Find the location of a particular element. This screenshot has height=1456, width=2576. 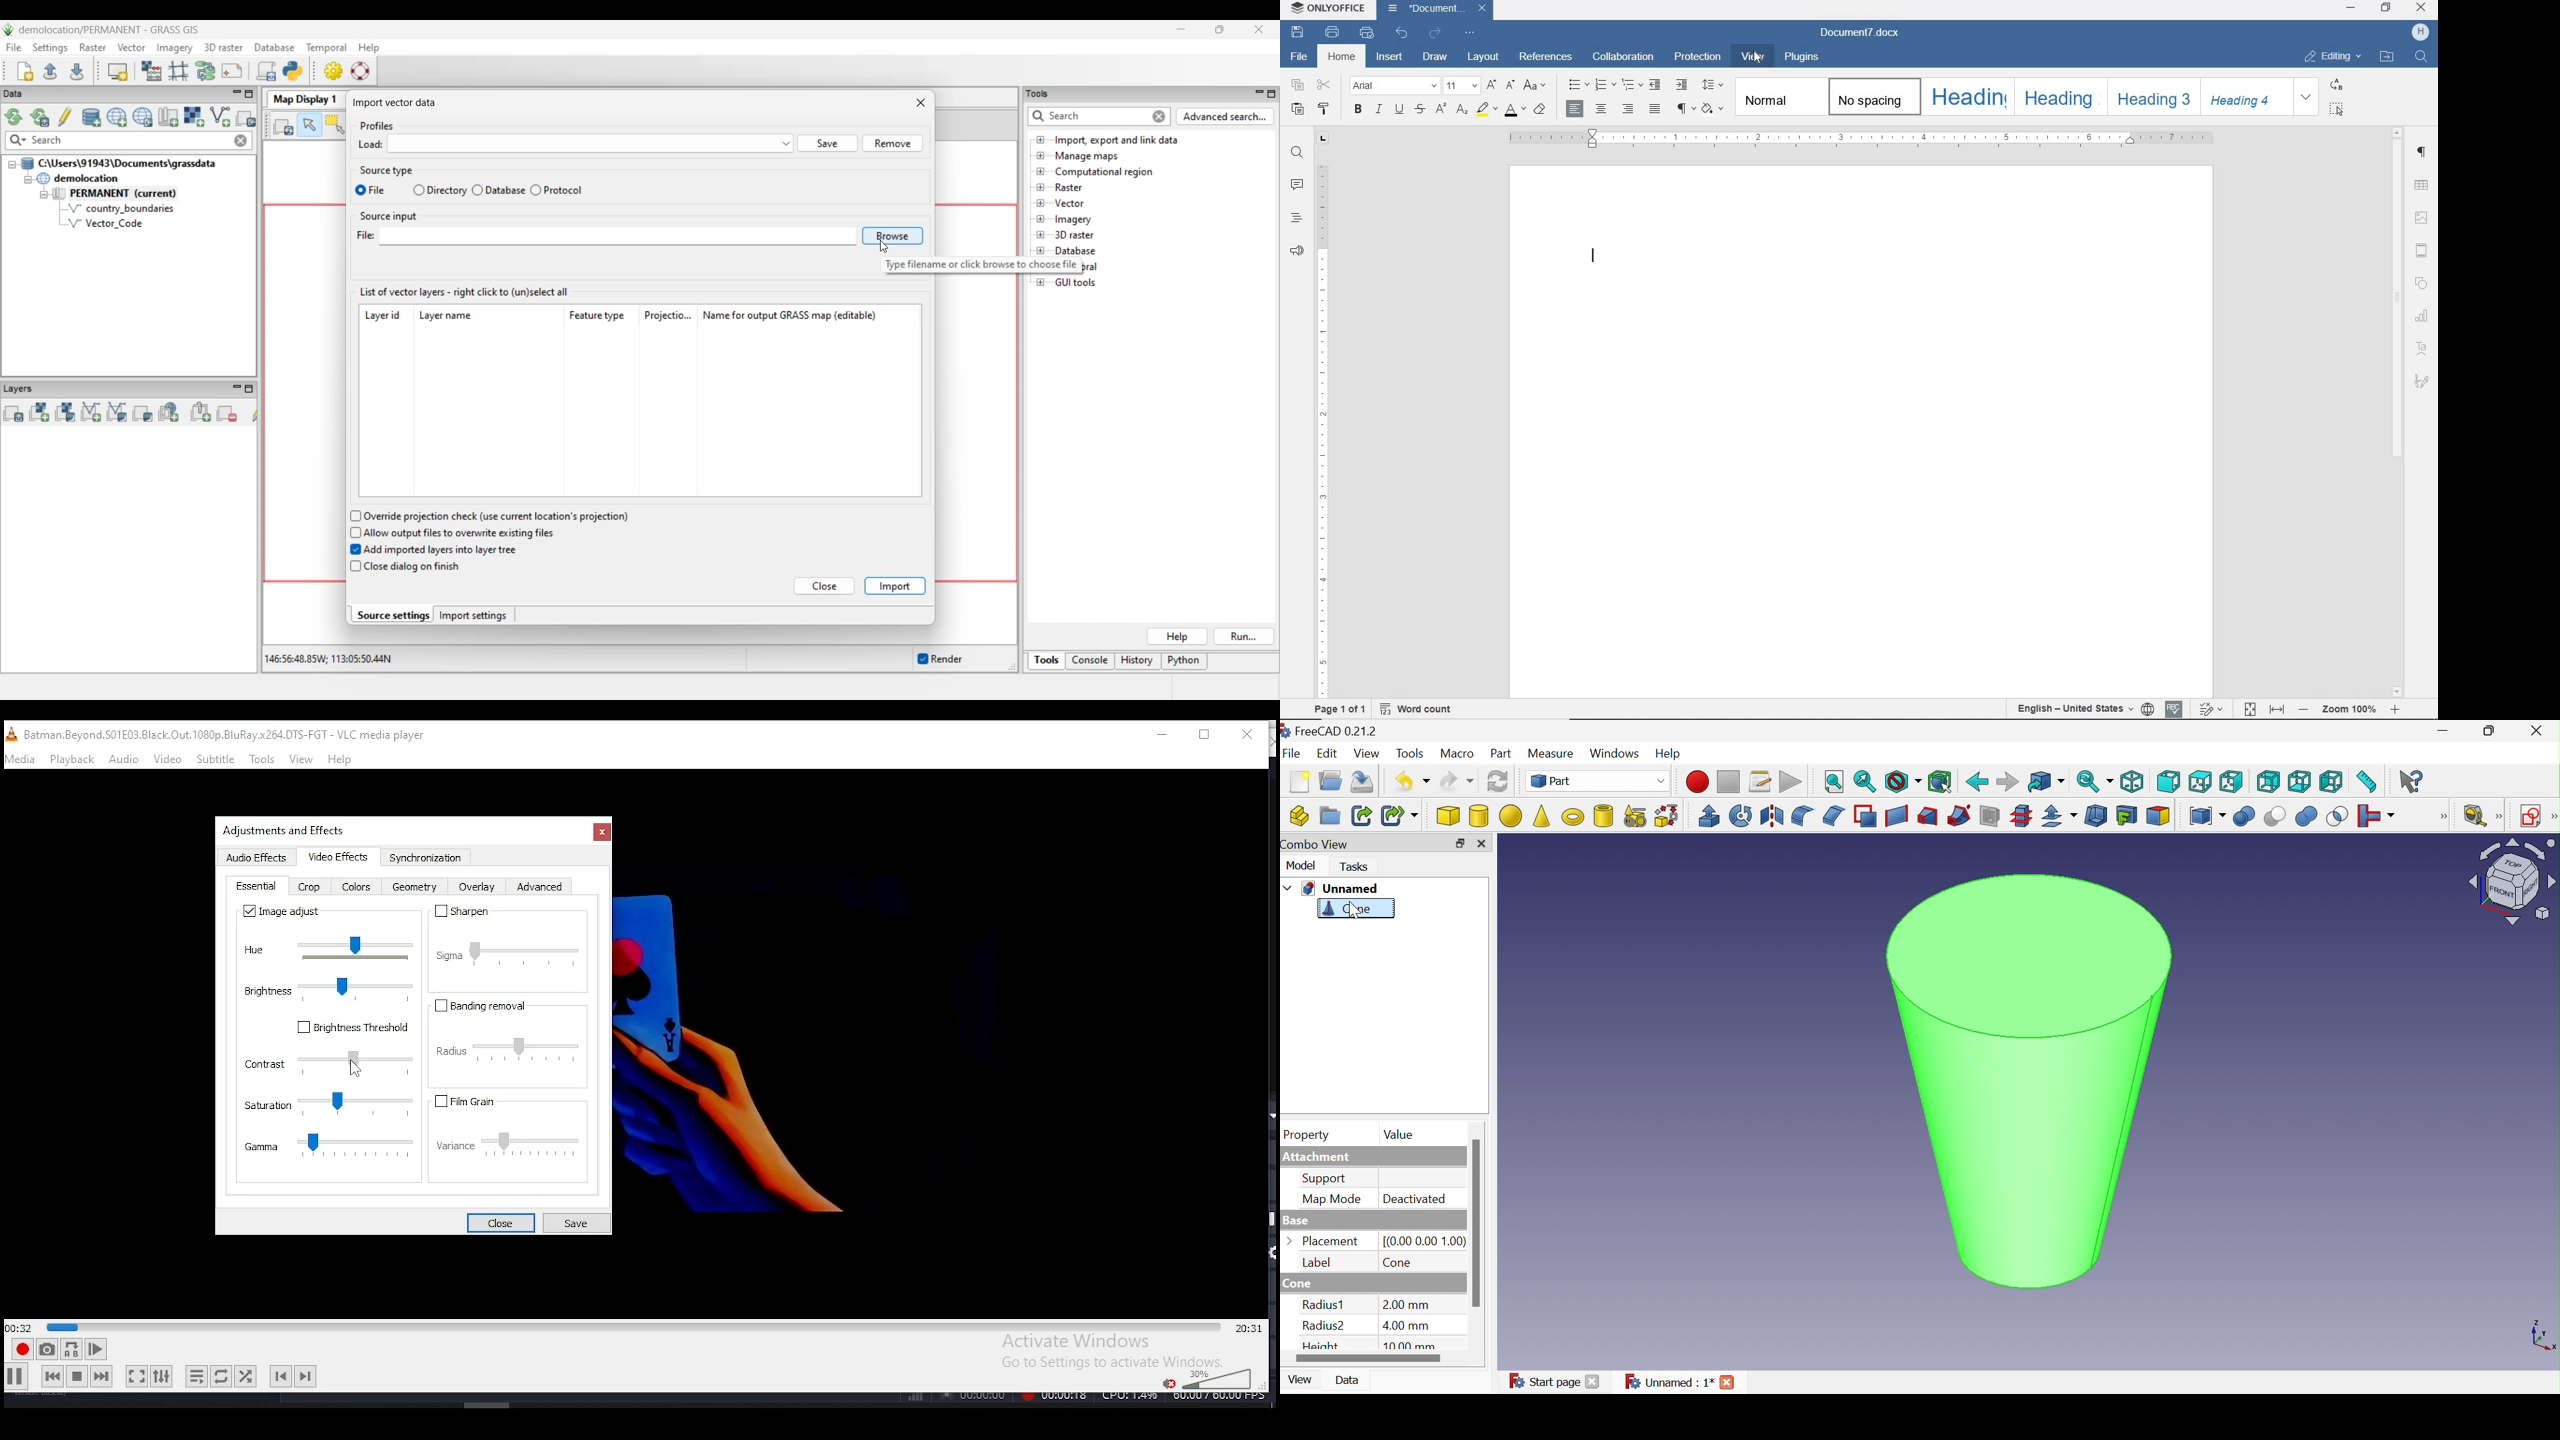

COPY is located at coordinates (1297, 86).